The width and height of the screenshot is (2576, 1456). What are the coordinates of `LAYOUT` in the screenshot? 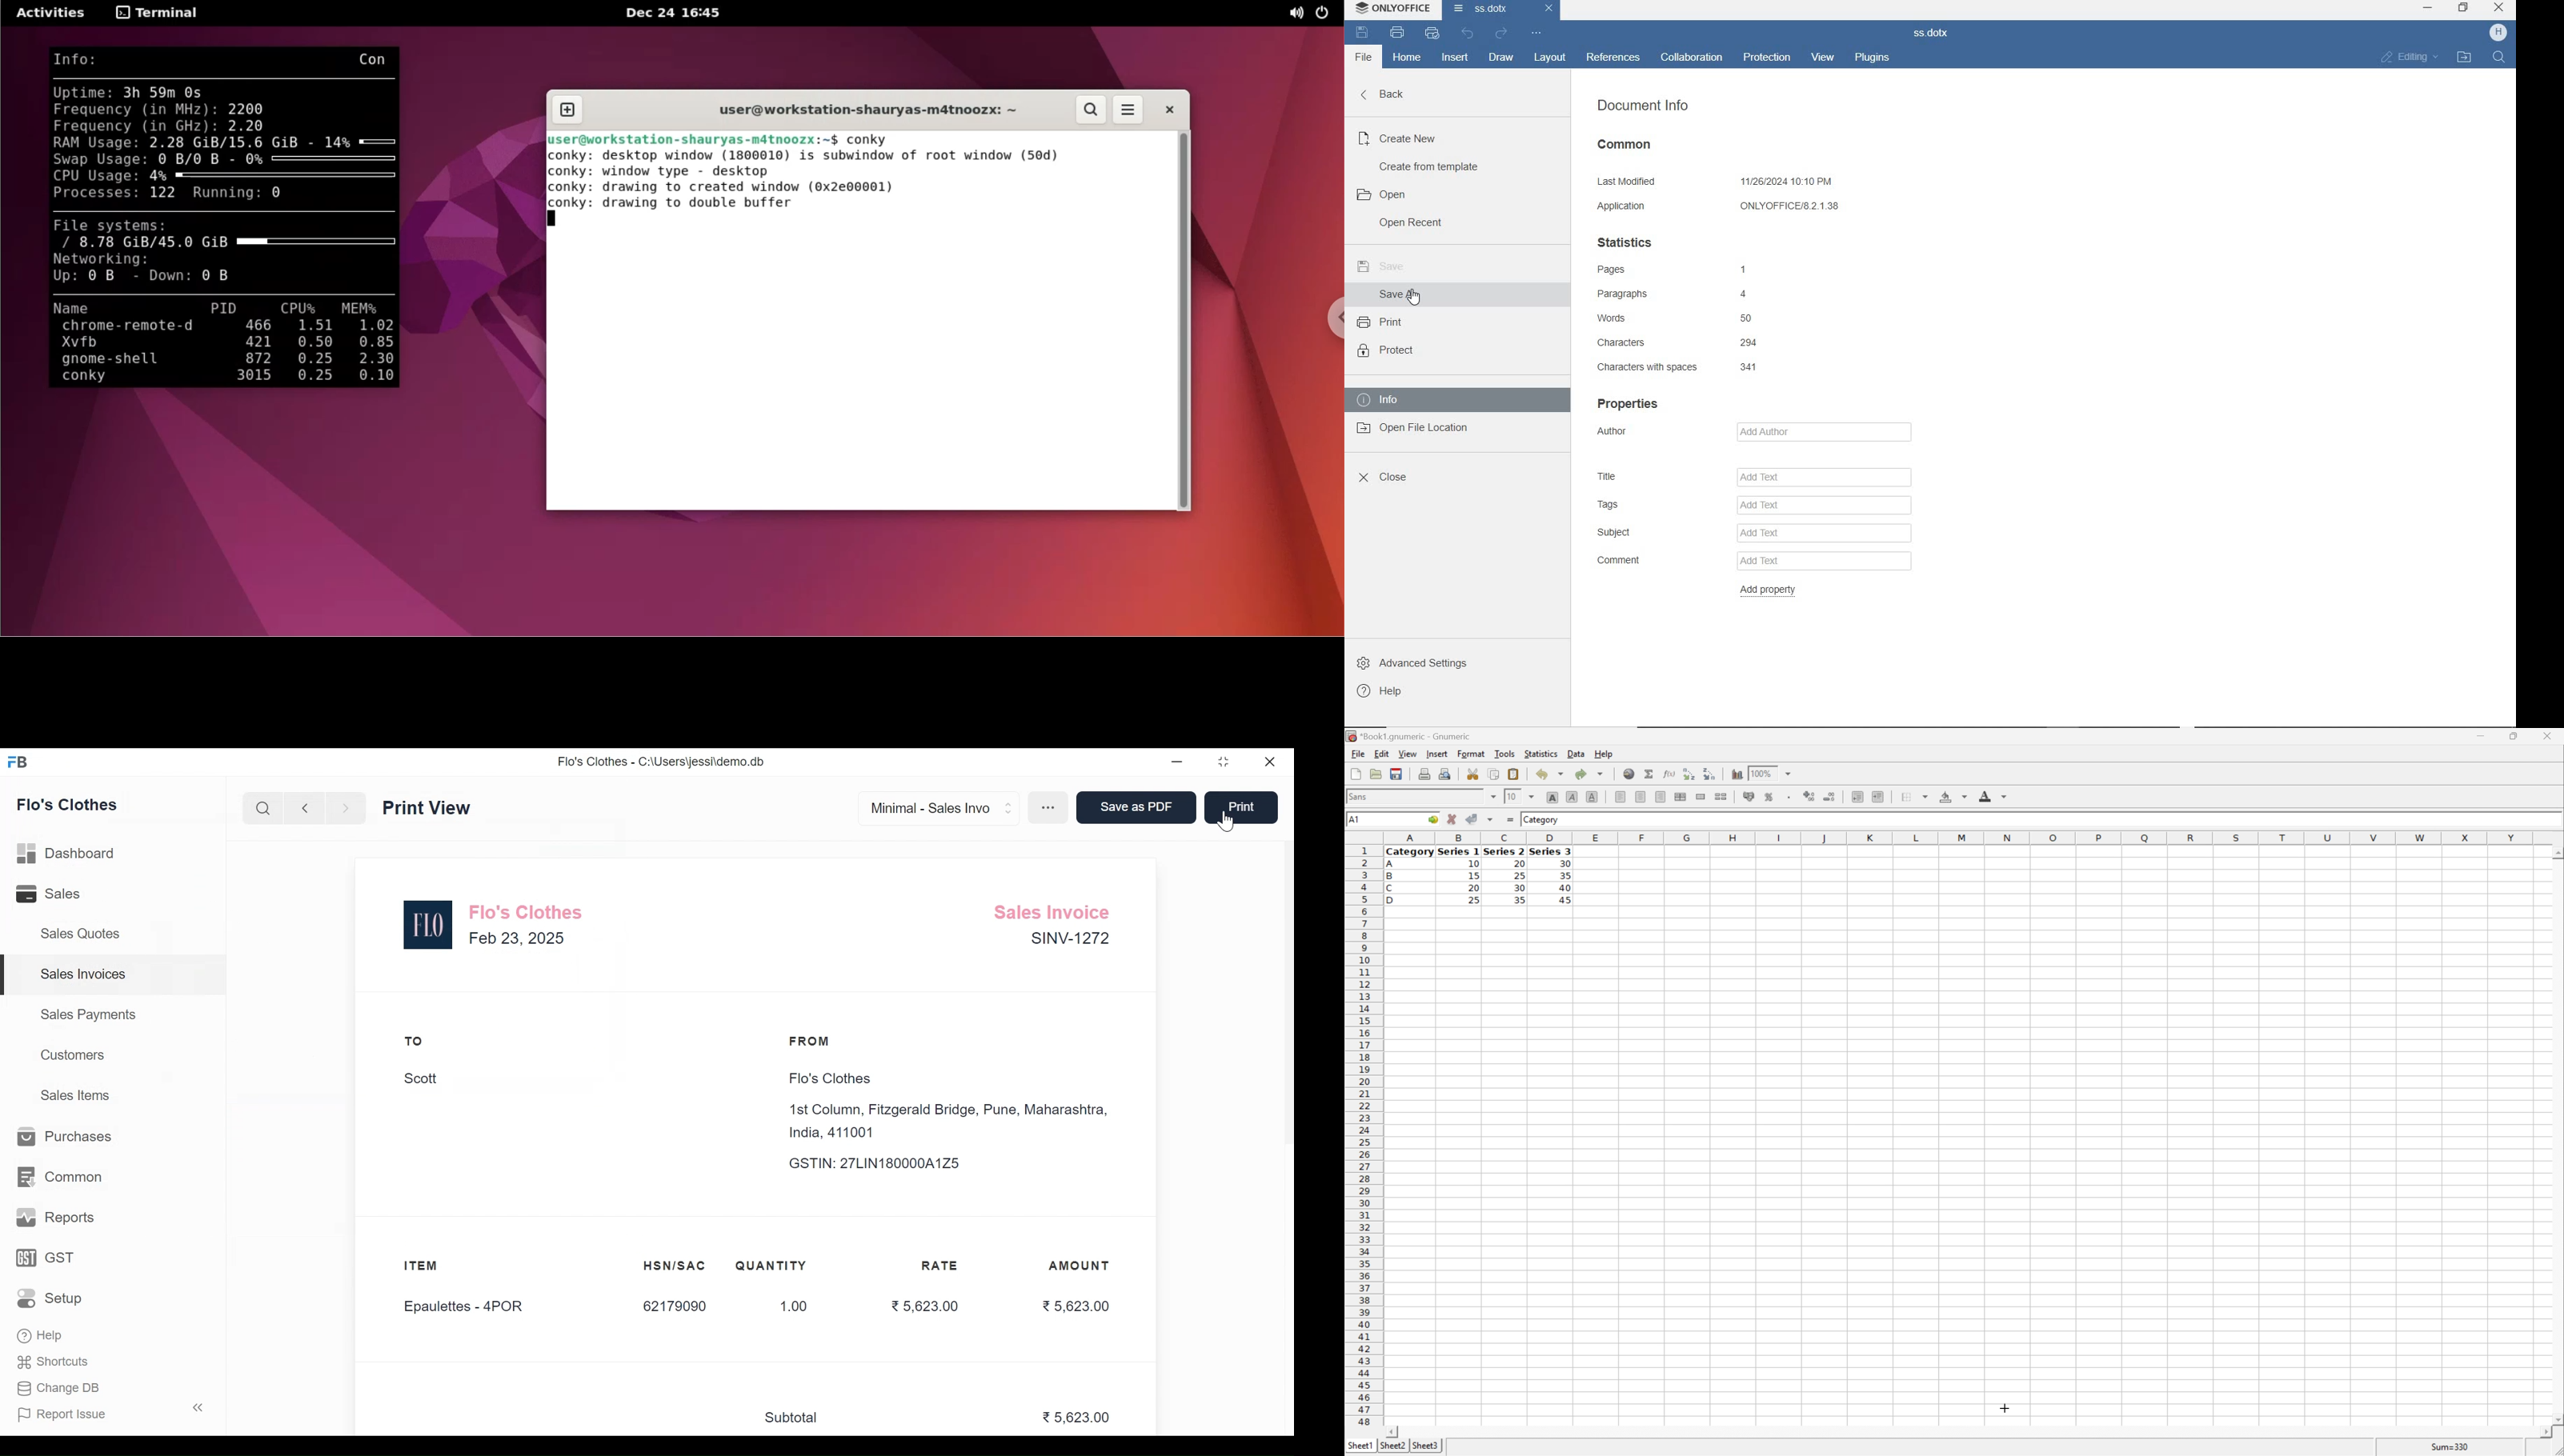 It's located at (1551, 57).